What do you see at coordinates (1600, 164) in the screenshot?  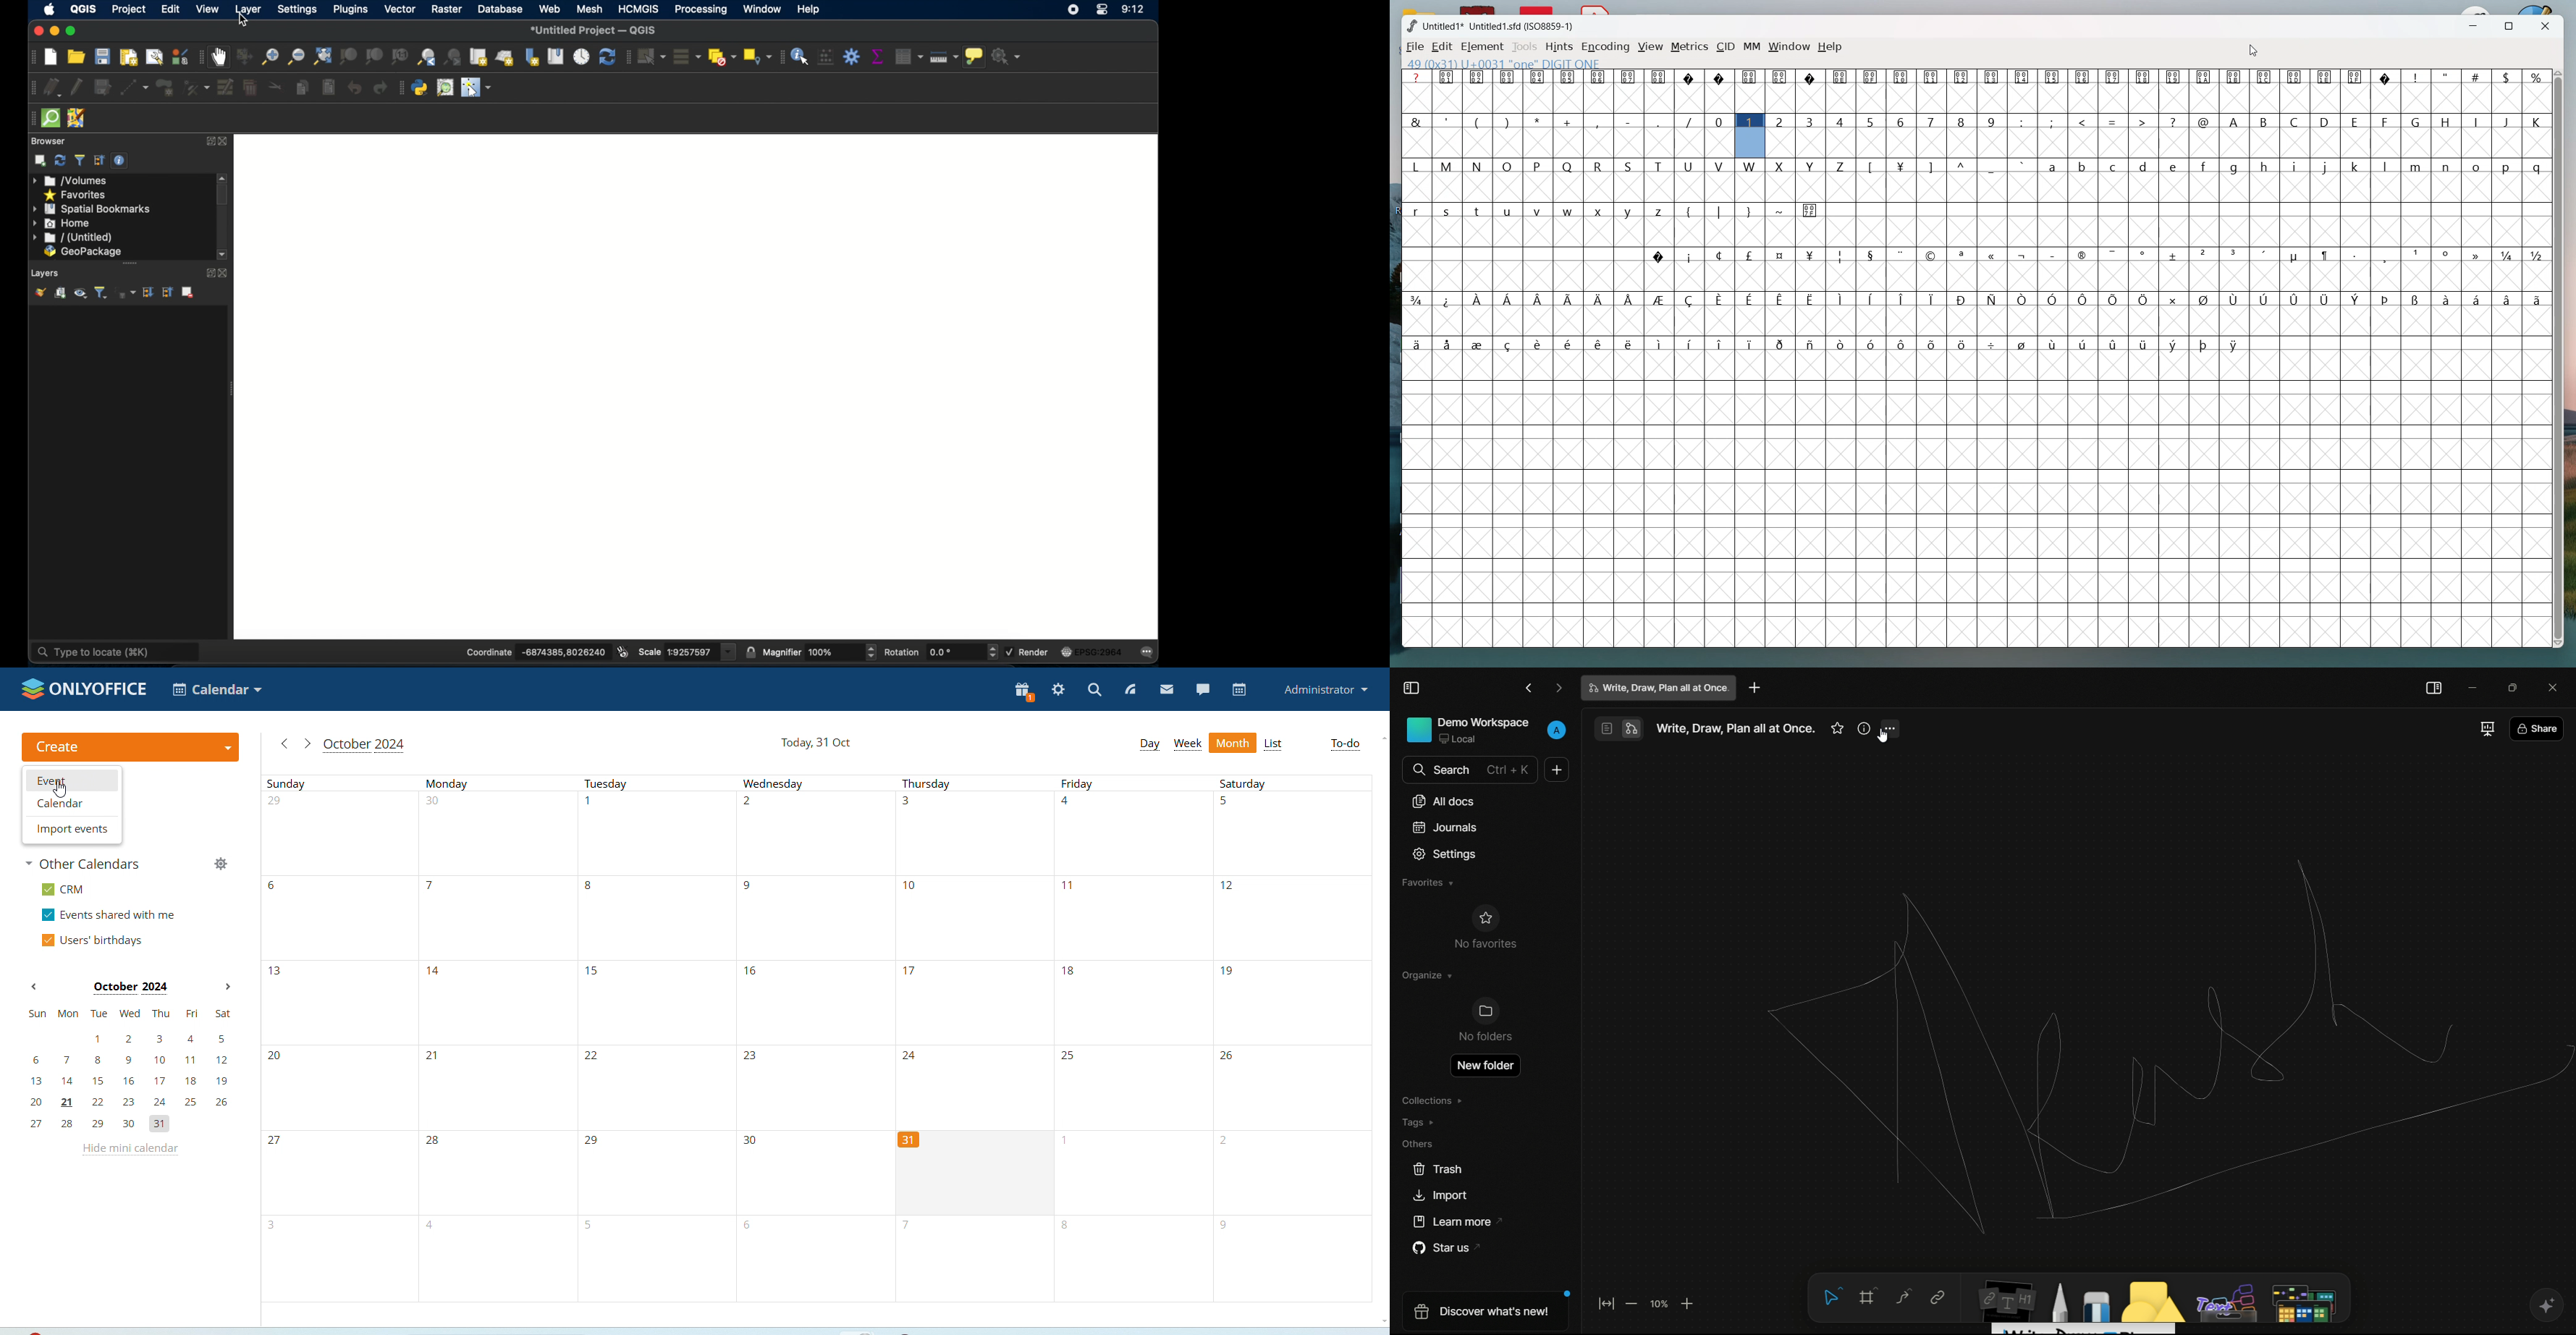 I see `R` at bounding box center [1600, 164].